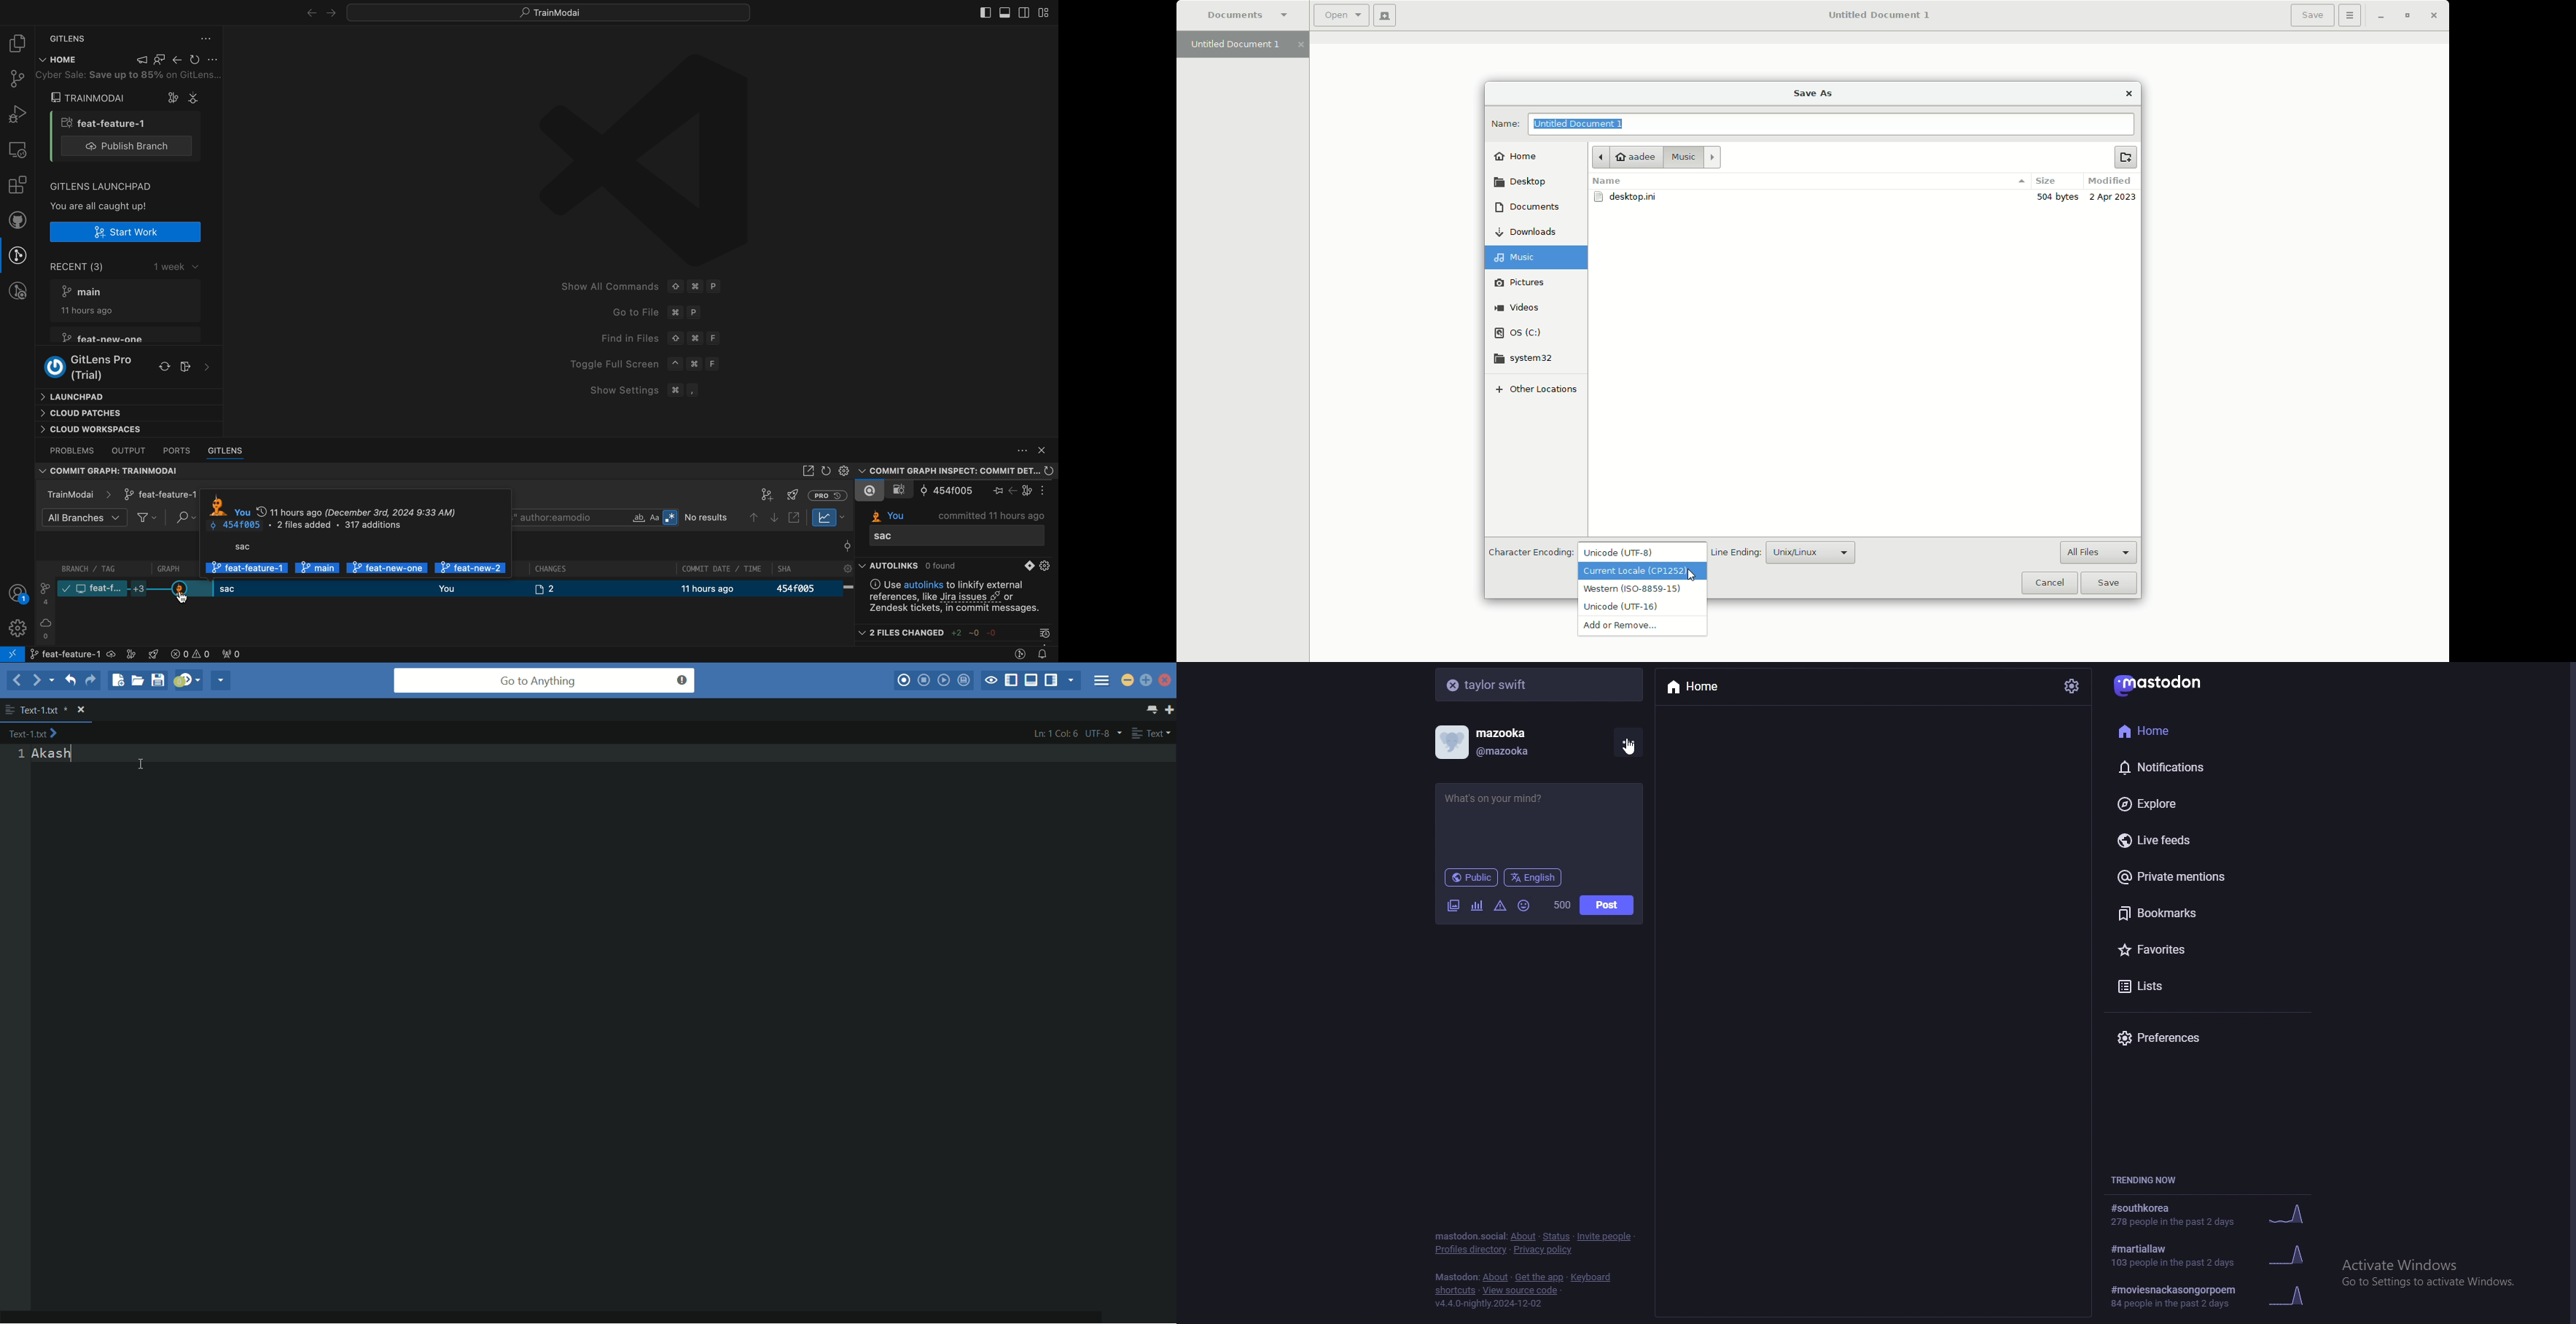 This screenshot has height=1344, width=2576. Describe the element at coordinates (2198, 875) in the screenshot. I see `private mentions` at that location.